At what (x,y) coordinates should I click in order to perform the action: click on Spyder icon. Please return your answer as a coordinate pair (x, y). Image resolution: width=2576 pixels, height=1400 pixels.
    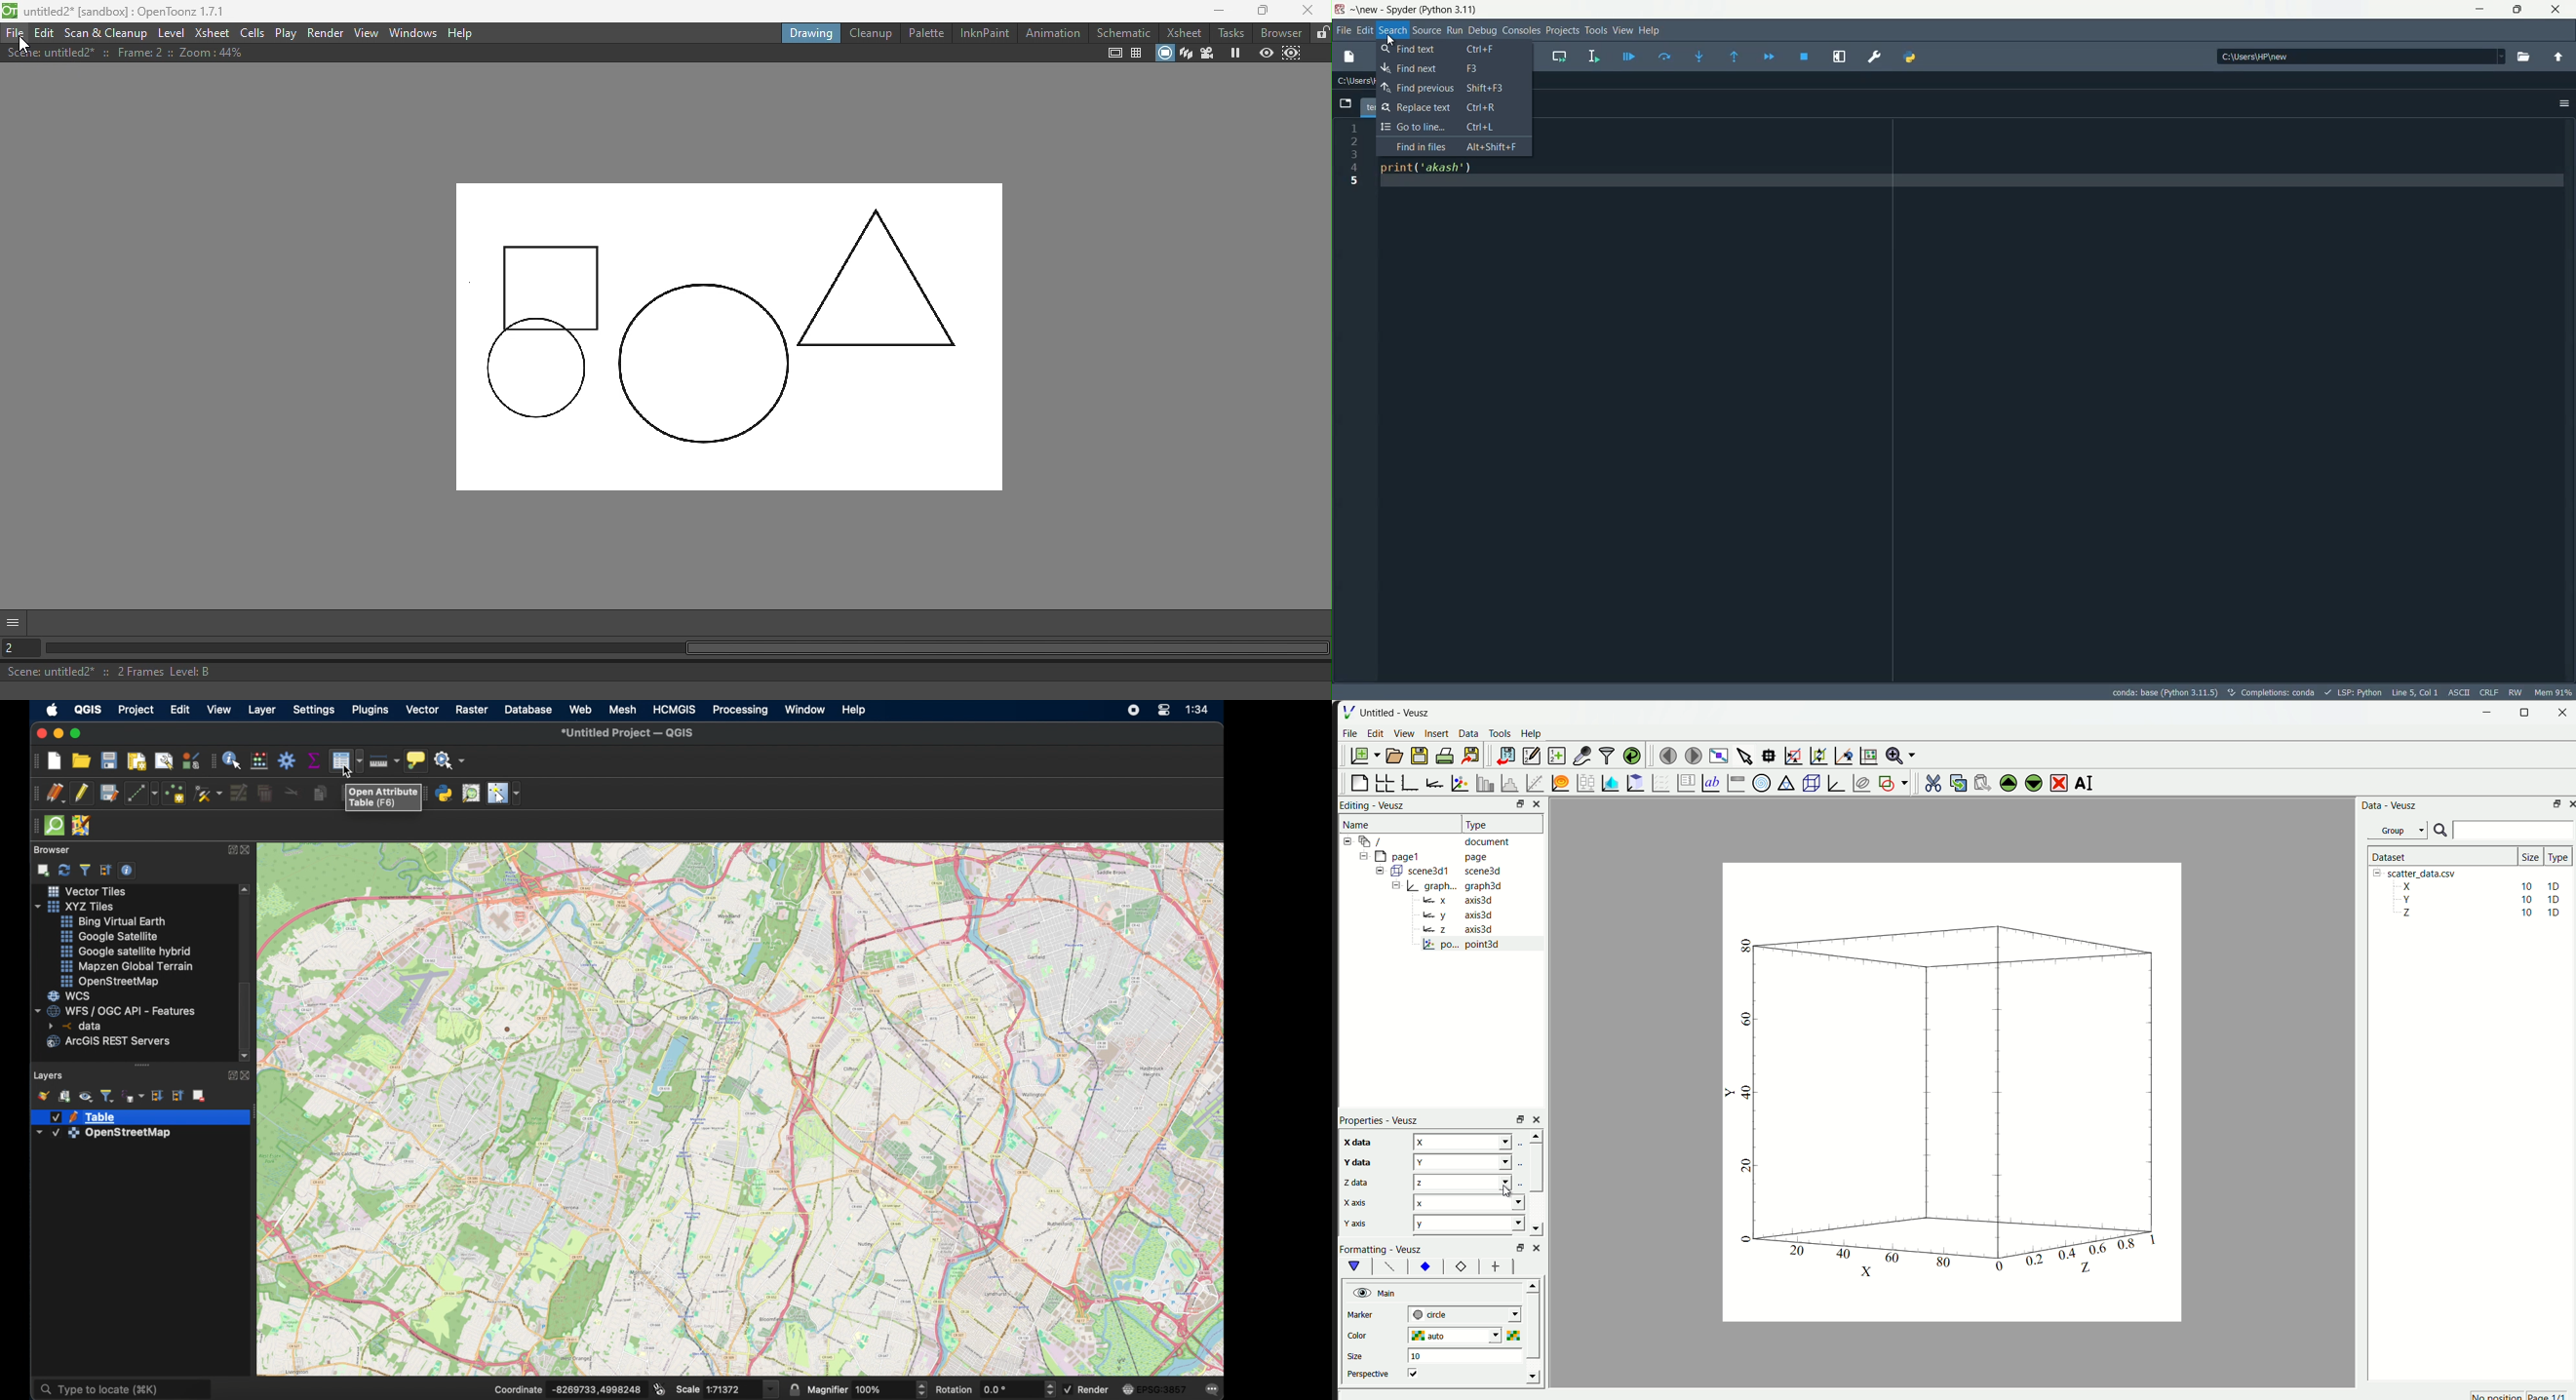
    Looking at the image, I should click on (1342, 9).